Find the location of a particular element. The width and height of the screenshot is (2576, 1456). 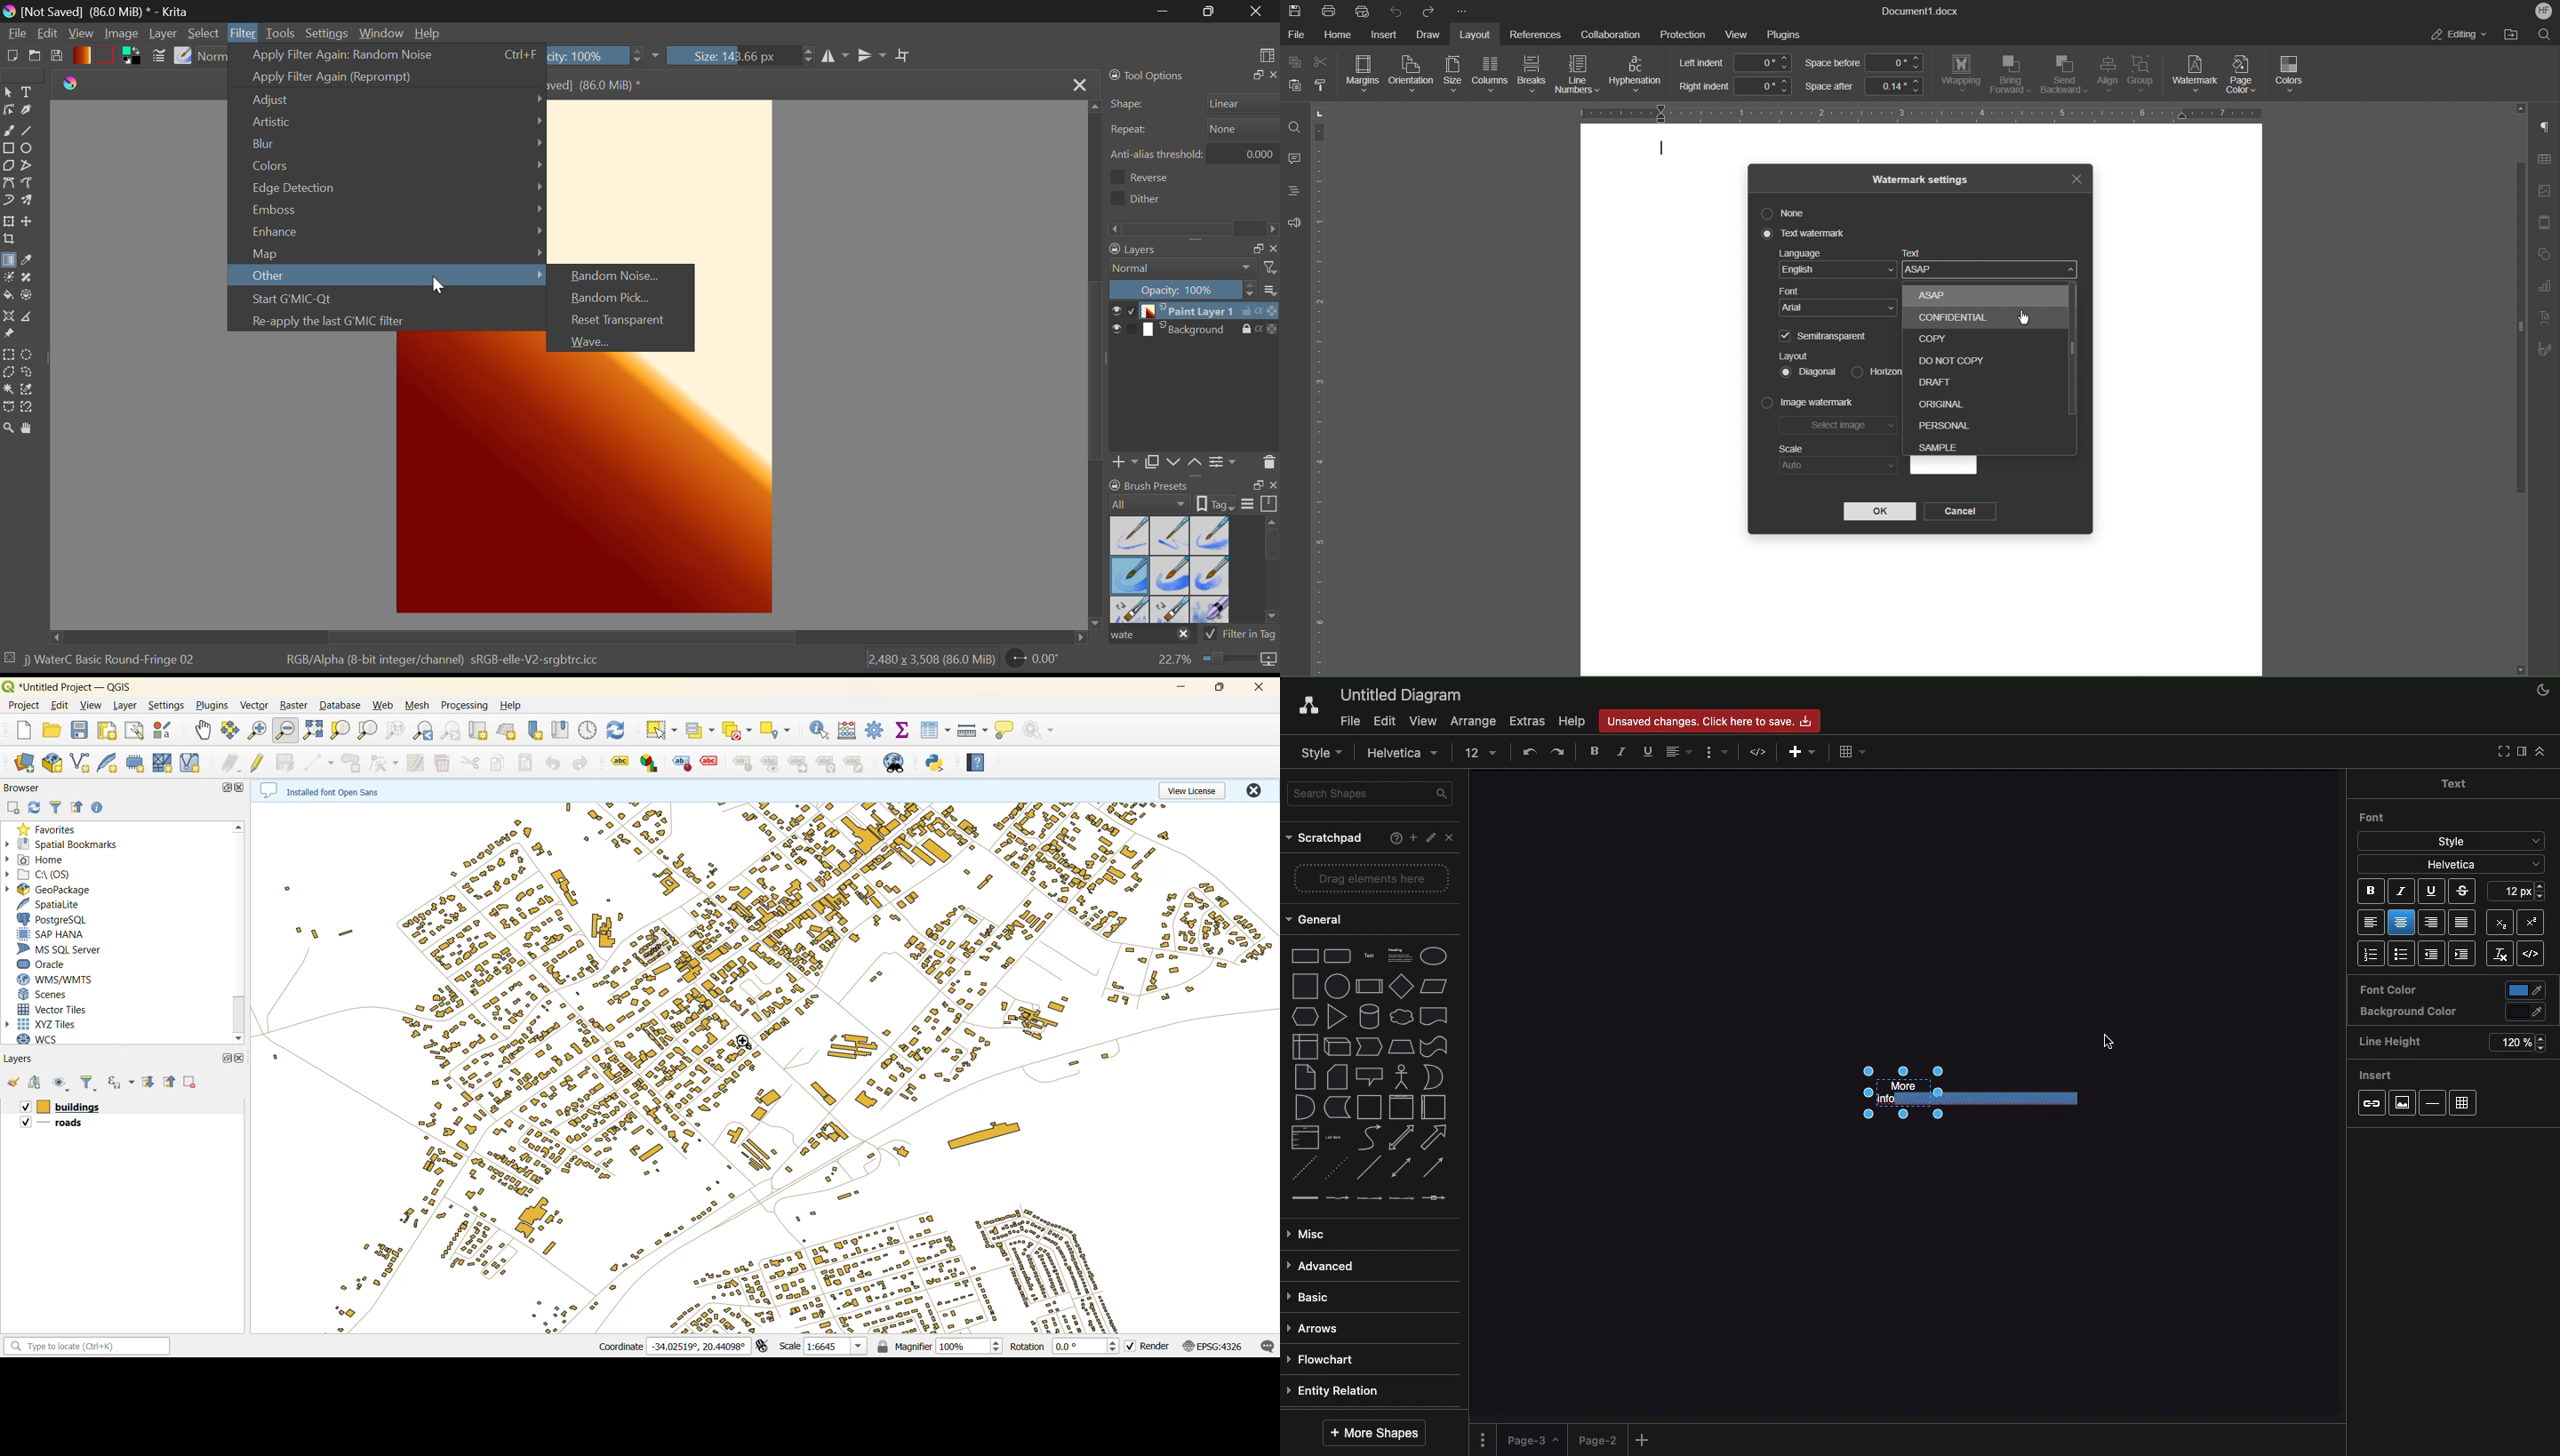

refresh is located at coordinates (616, 729).